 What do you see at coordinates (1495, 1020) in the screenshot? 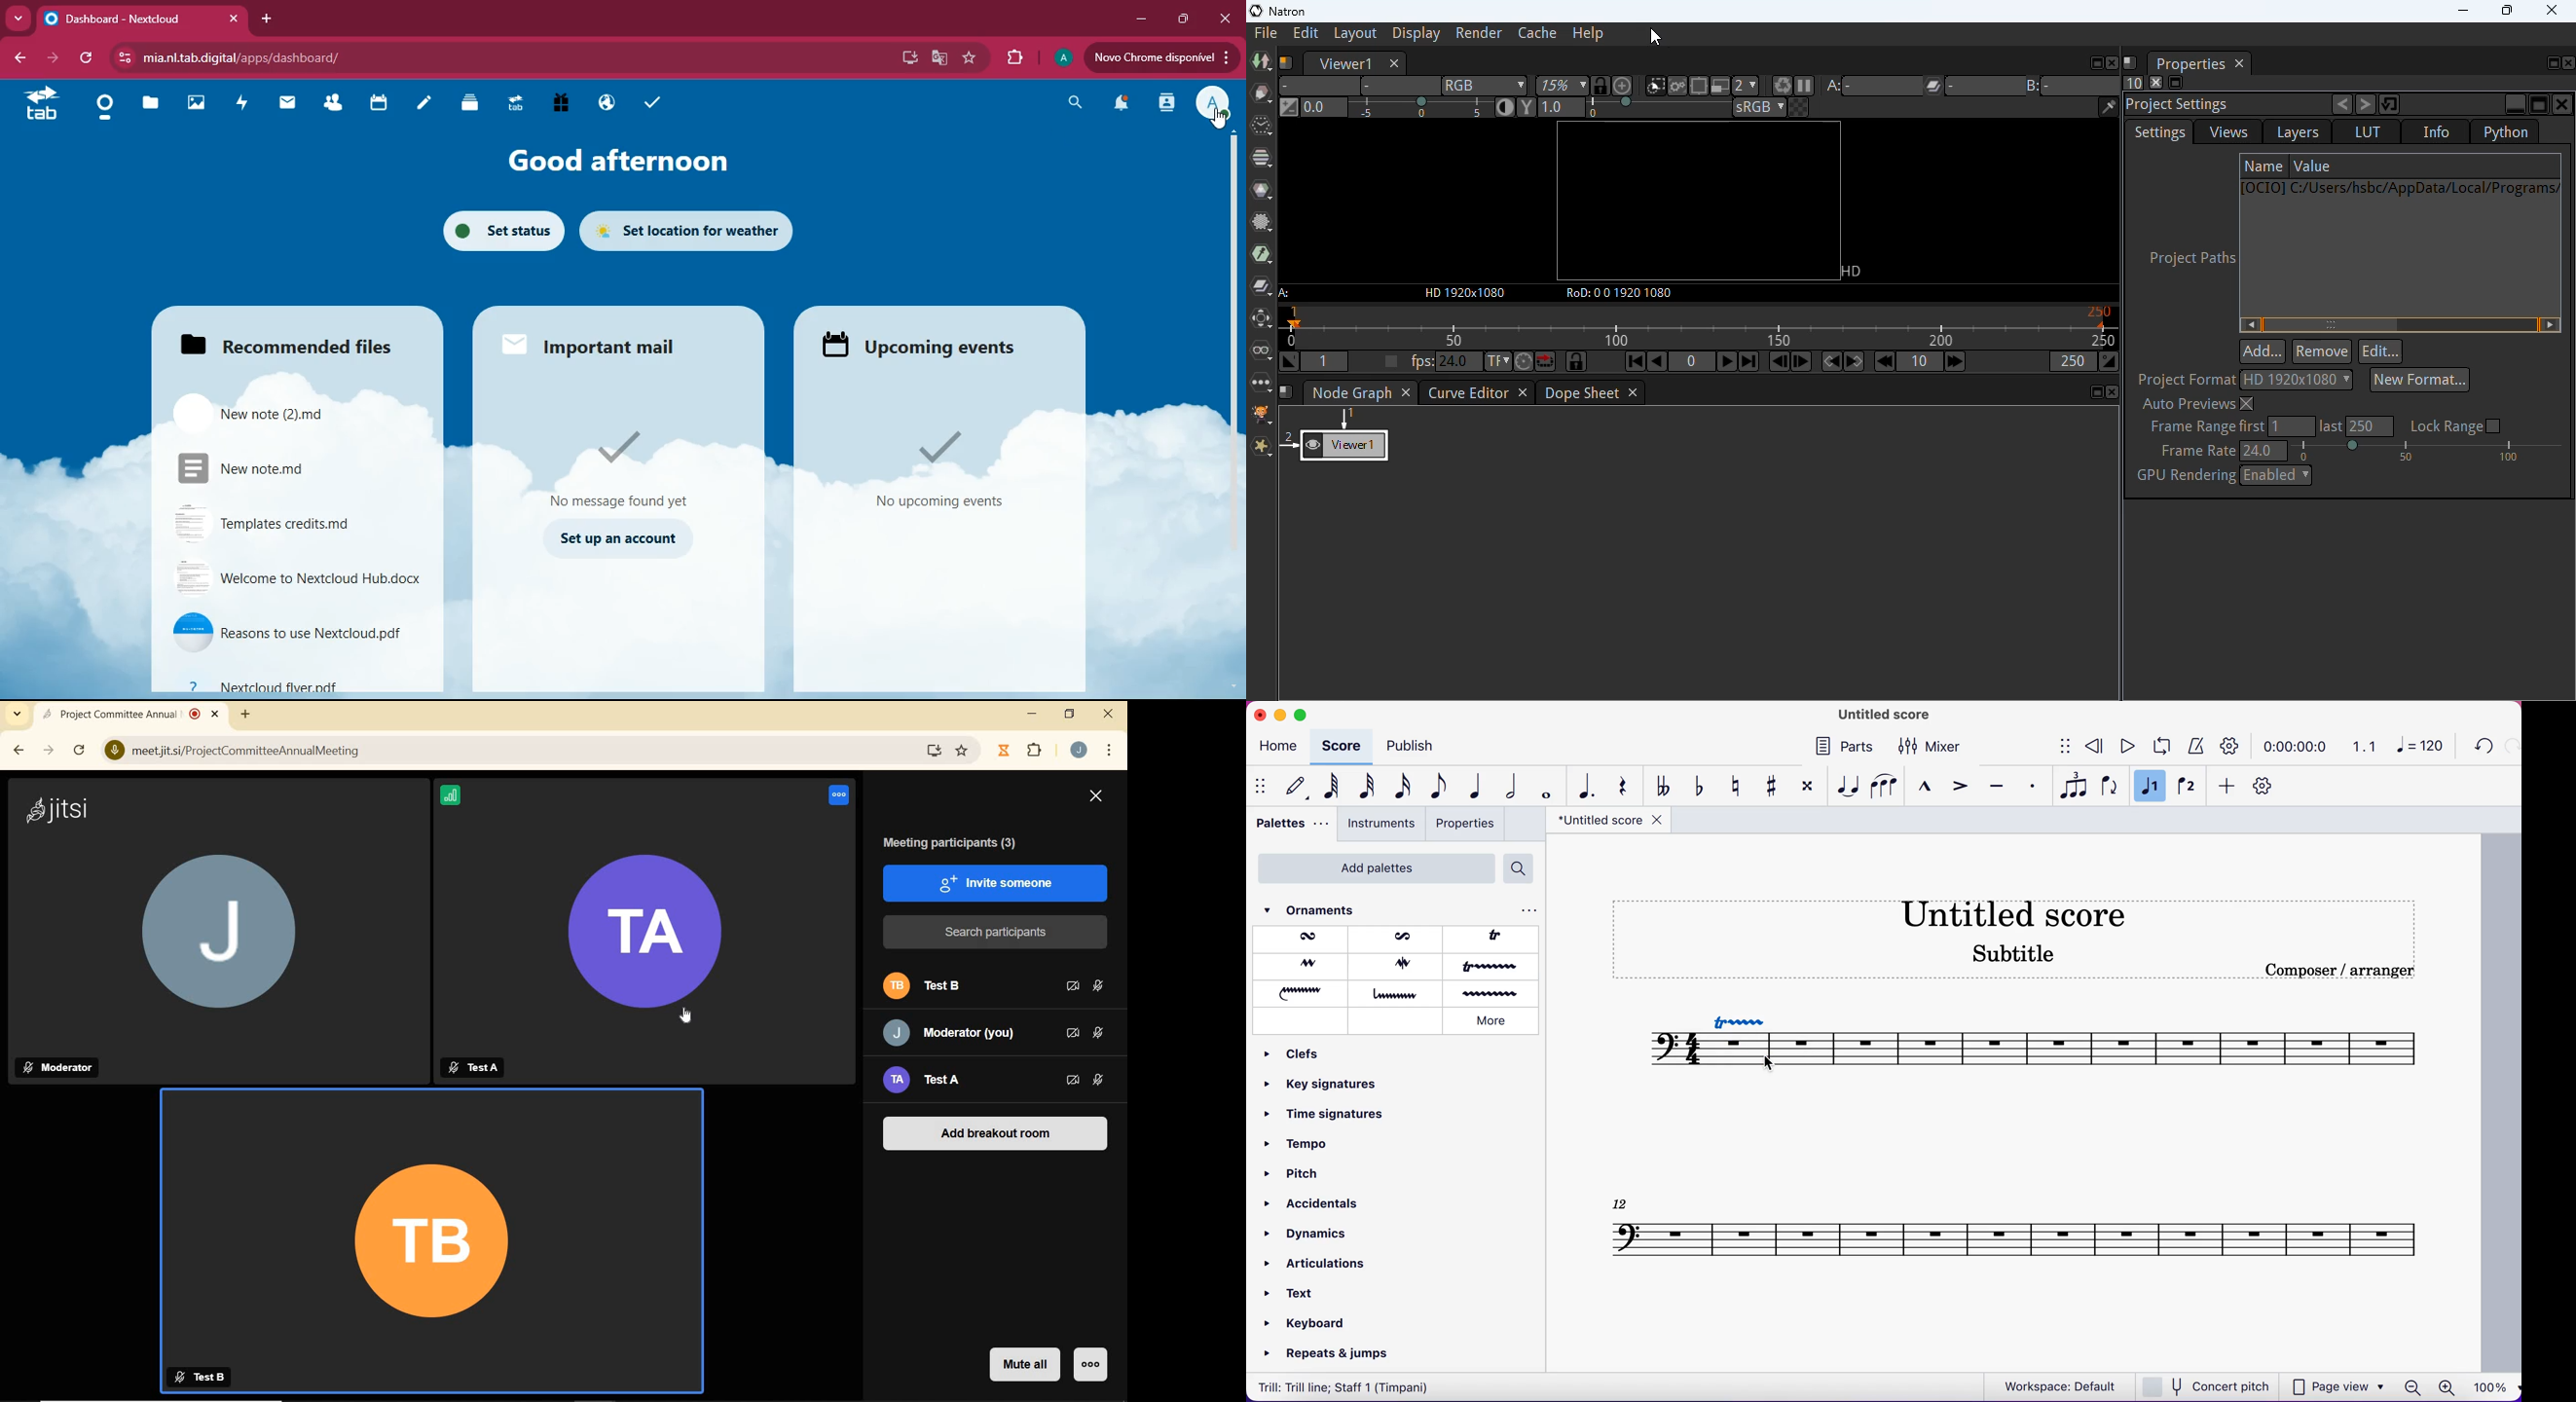
I see `more` at bounding box center [1495, 1020].